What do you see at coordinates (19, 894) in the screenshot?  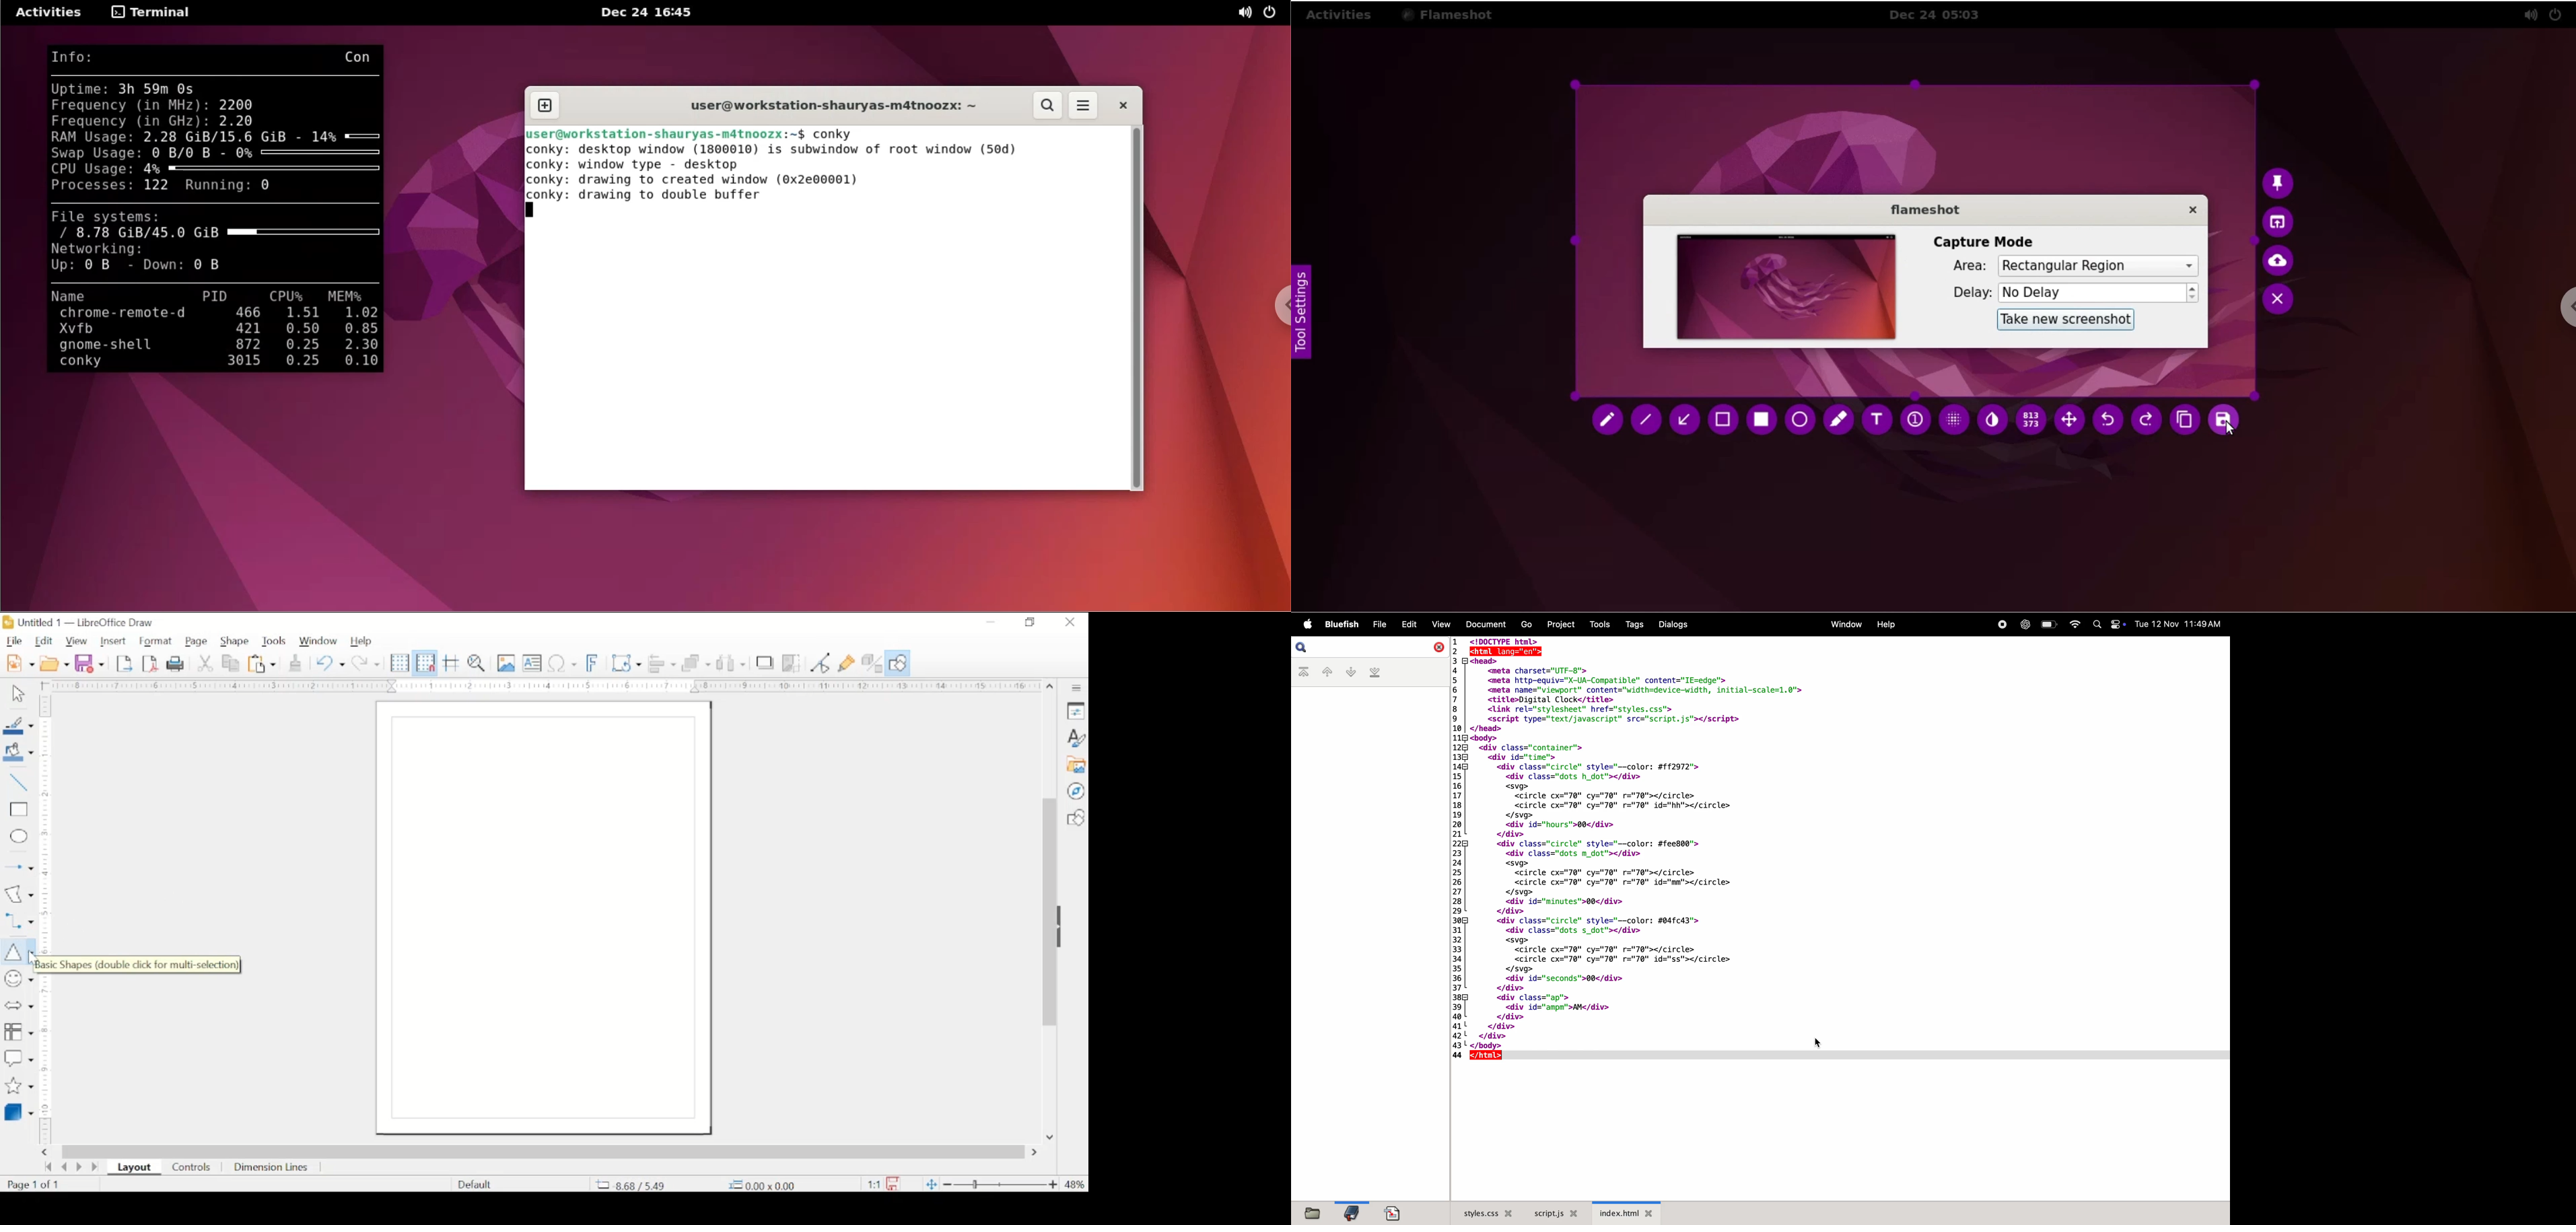 I see `insert curves and polygons` at bounding box center [19, 894].